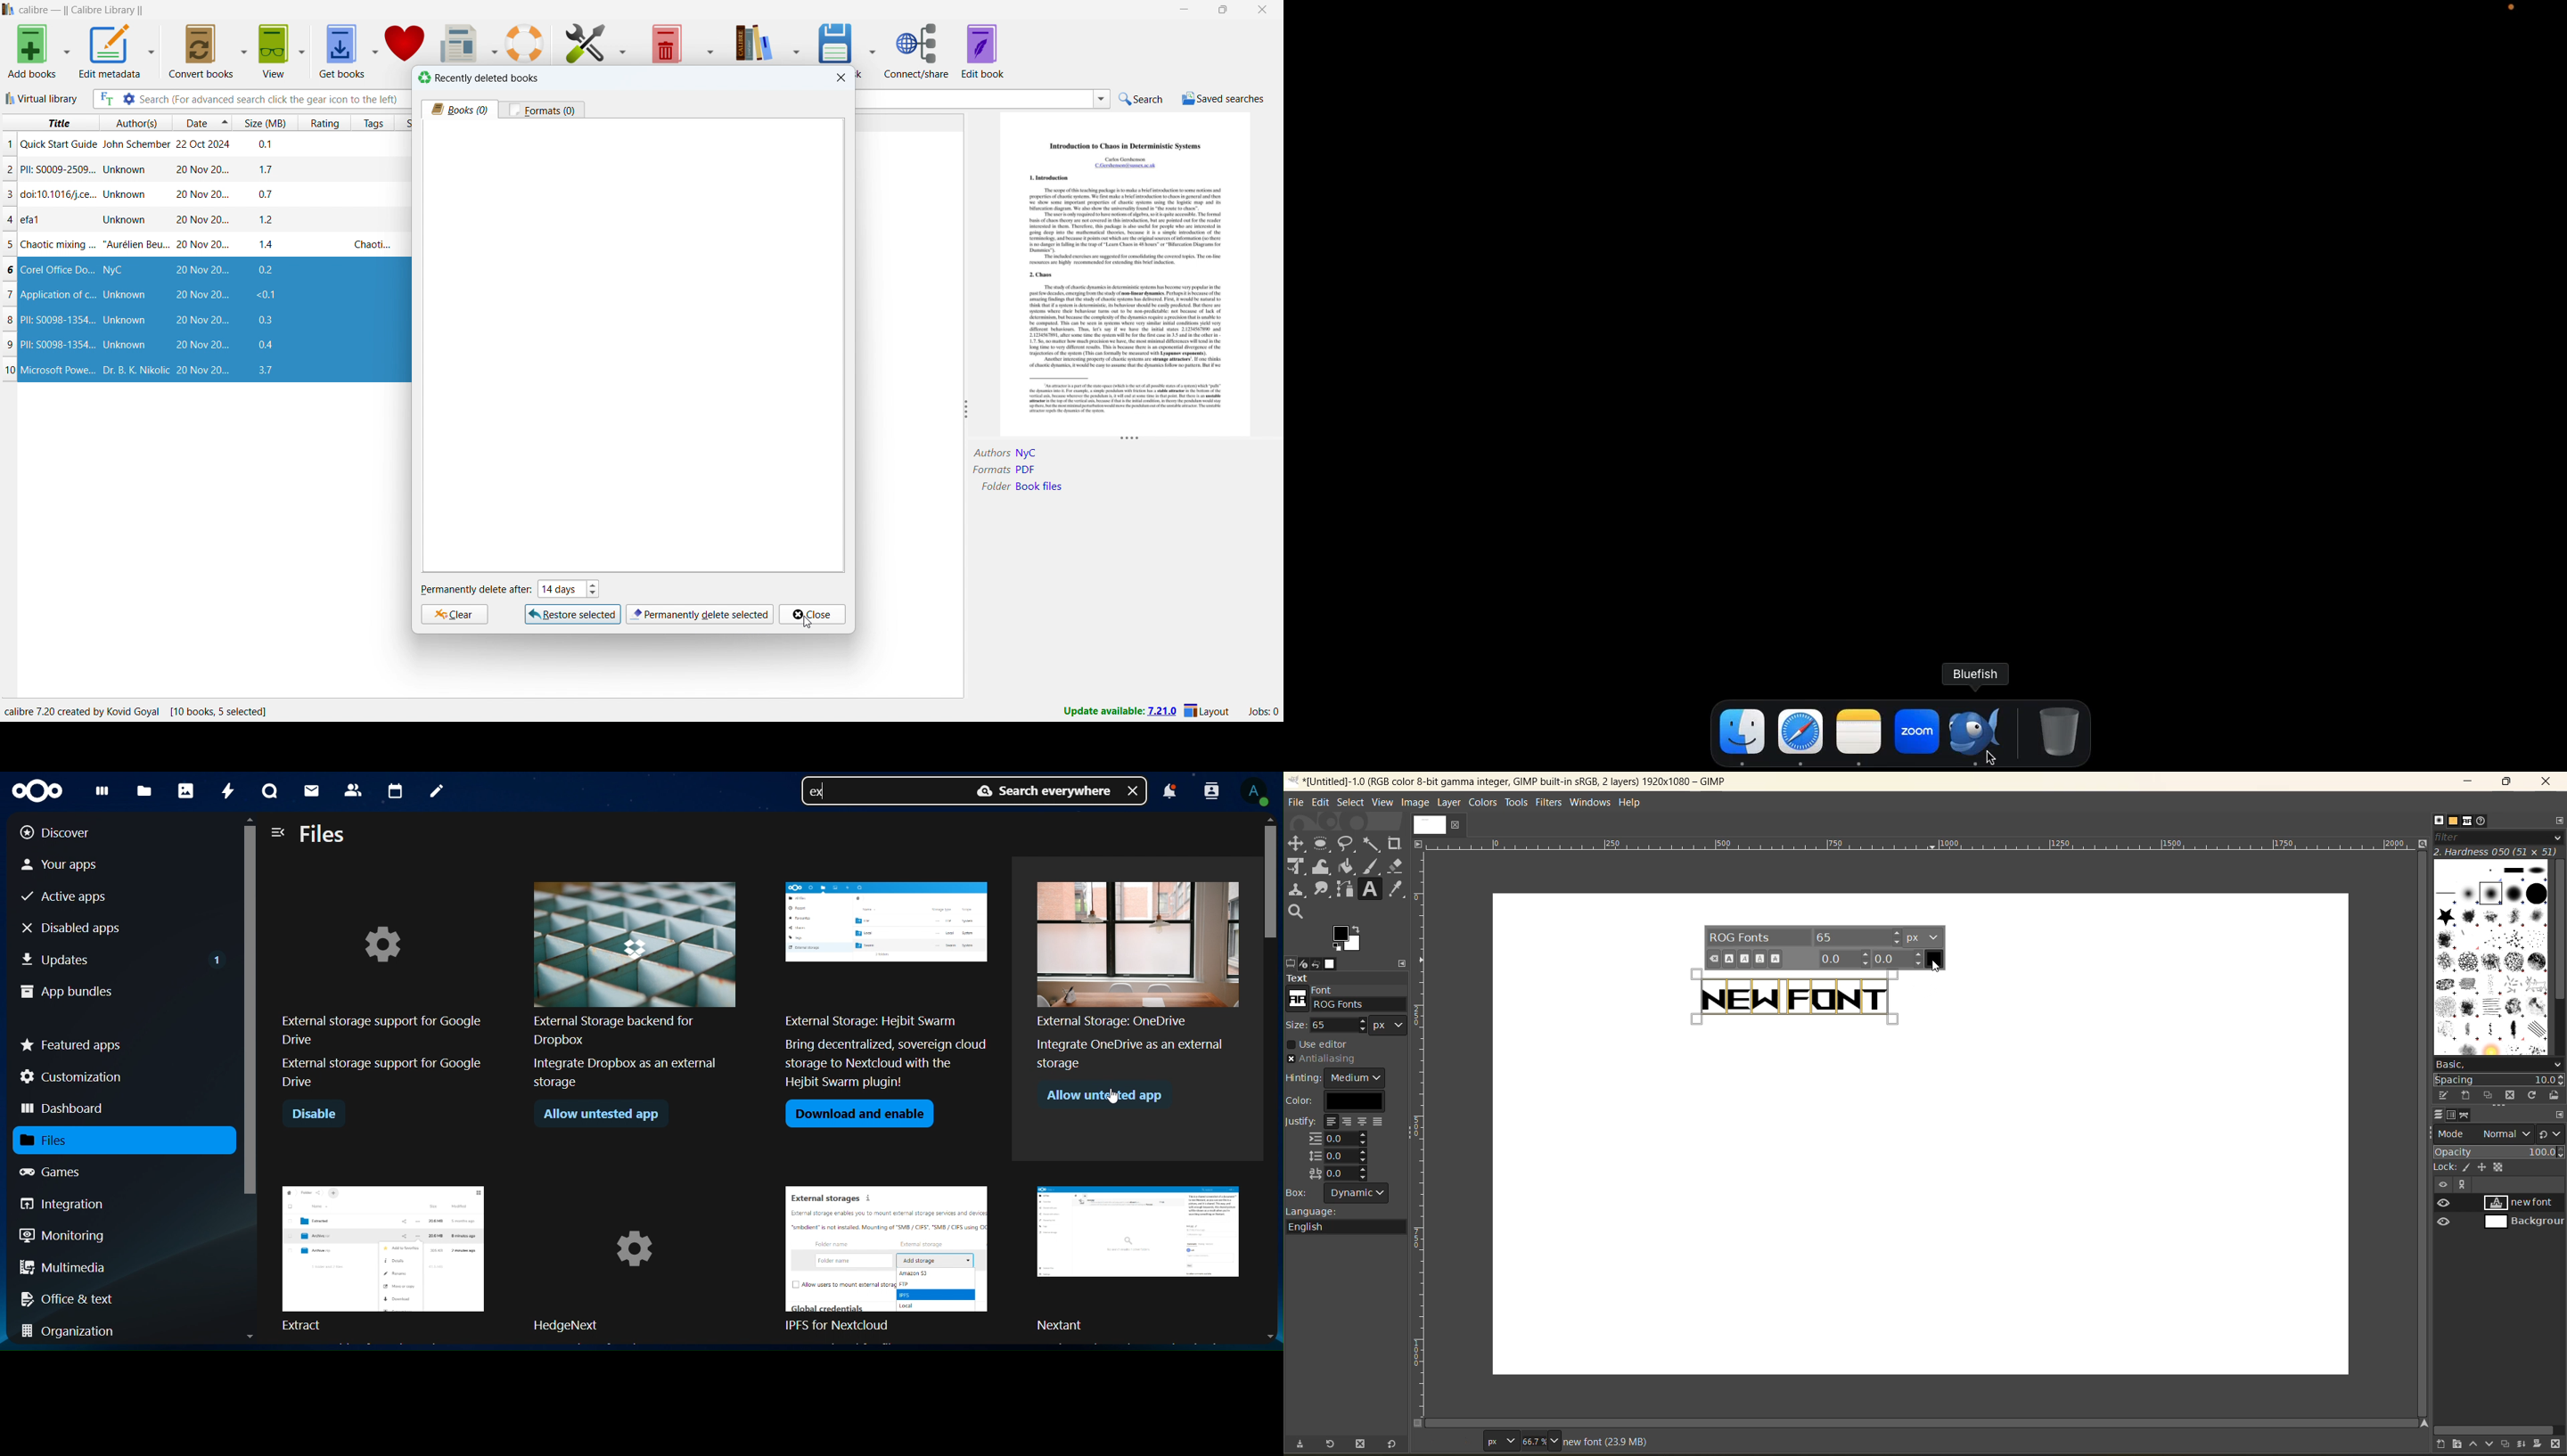 The height and width of the screenshot is (1456, 2576). Describe the element at coordinates (568, 588) in the screenshot. I see `set when to permanently delete` at that location.